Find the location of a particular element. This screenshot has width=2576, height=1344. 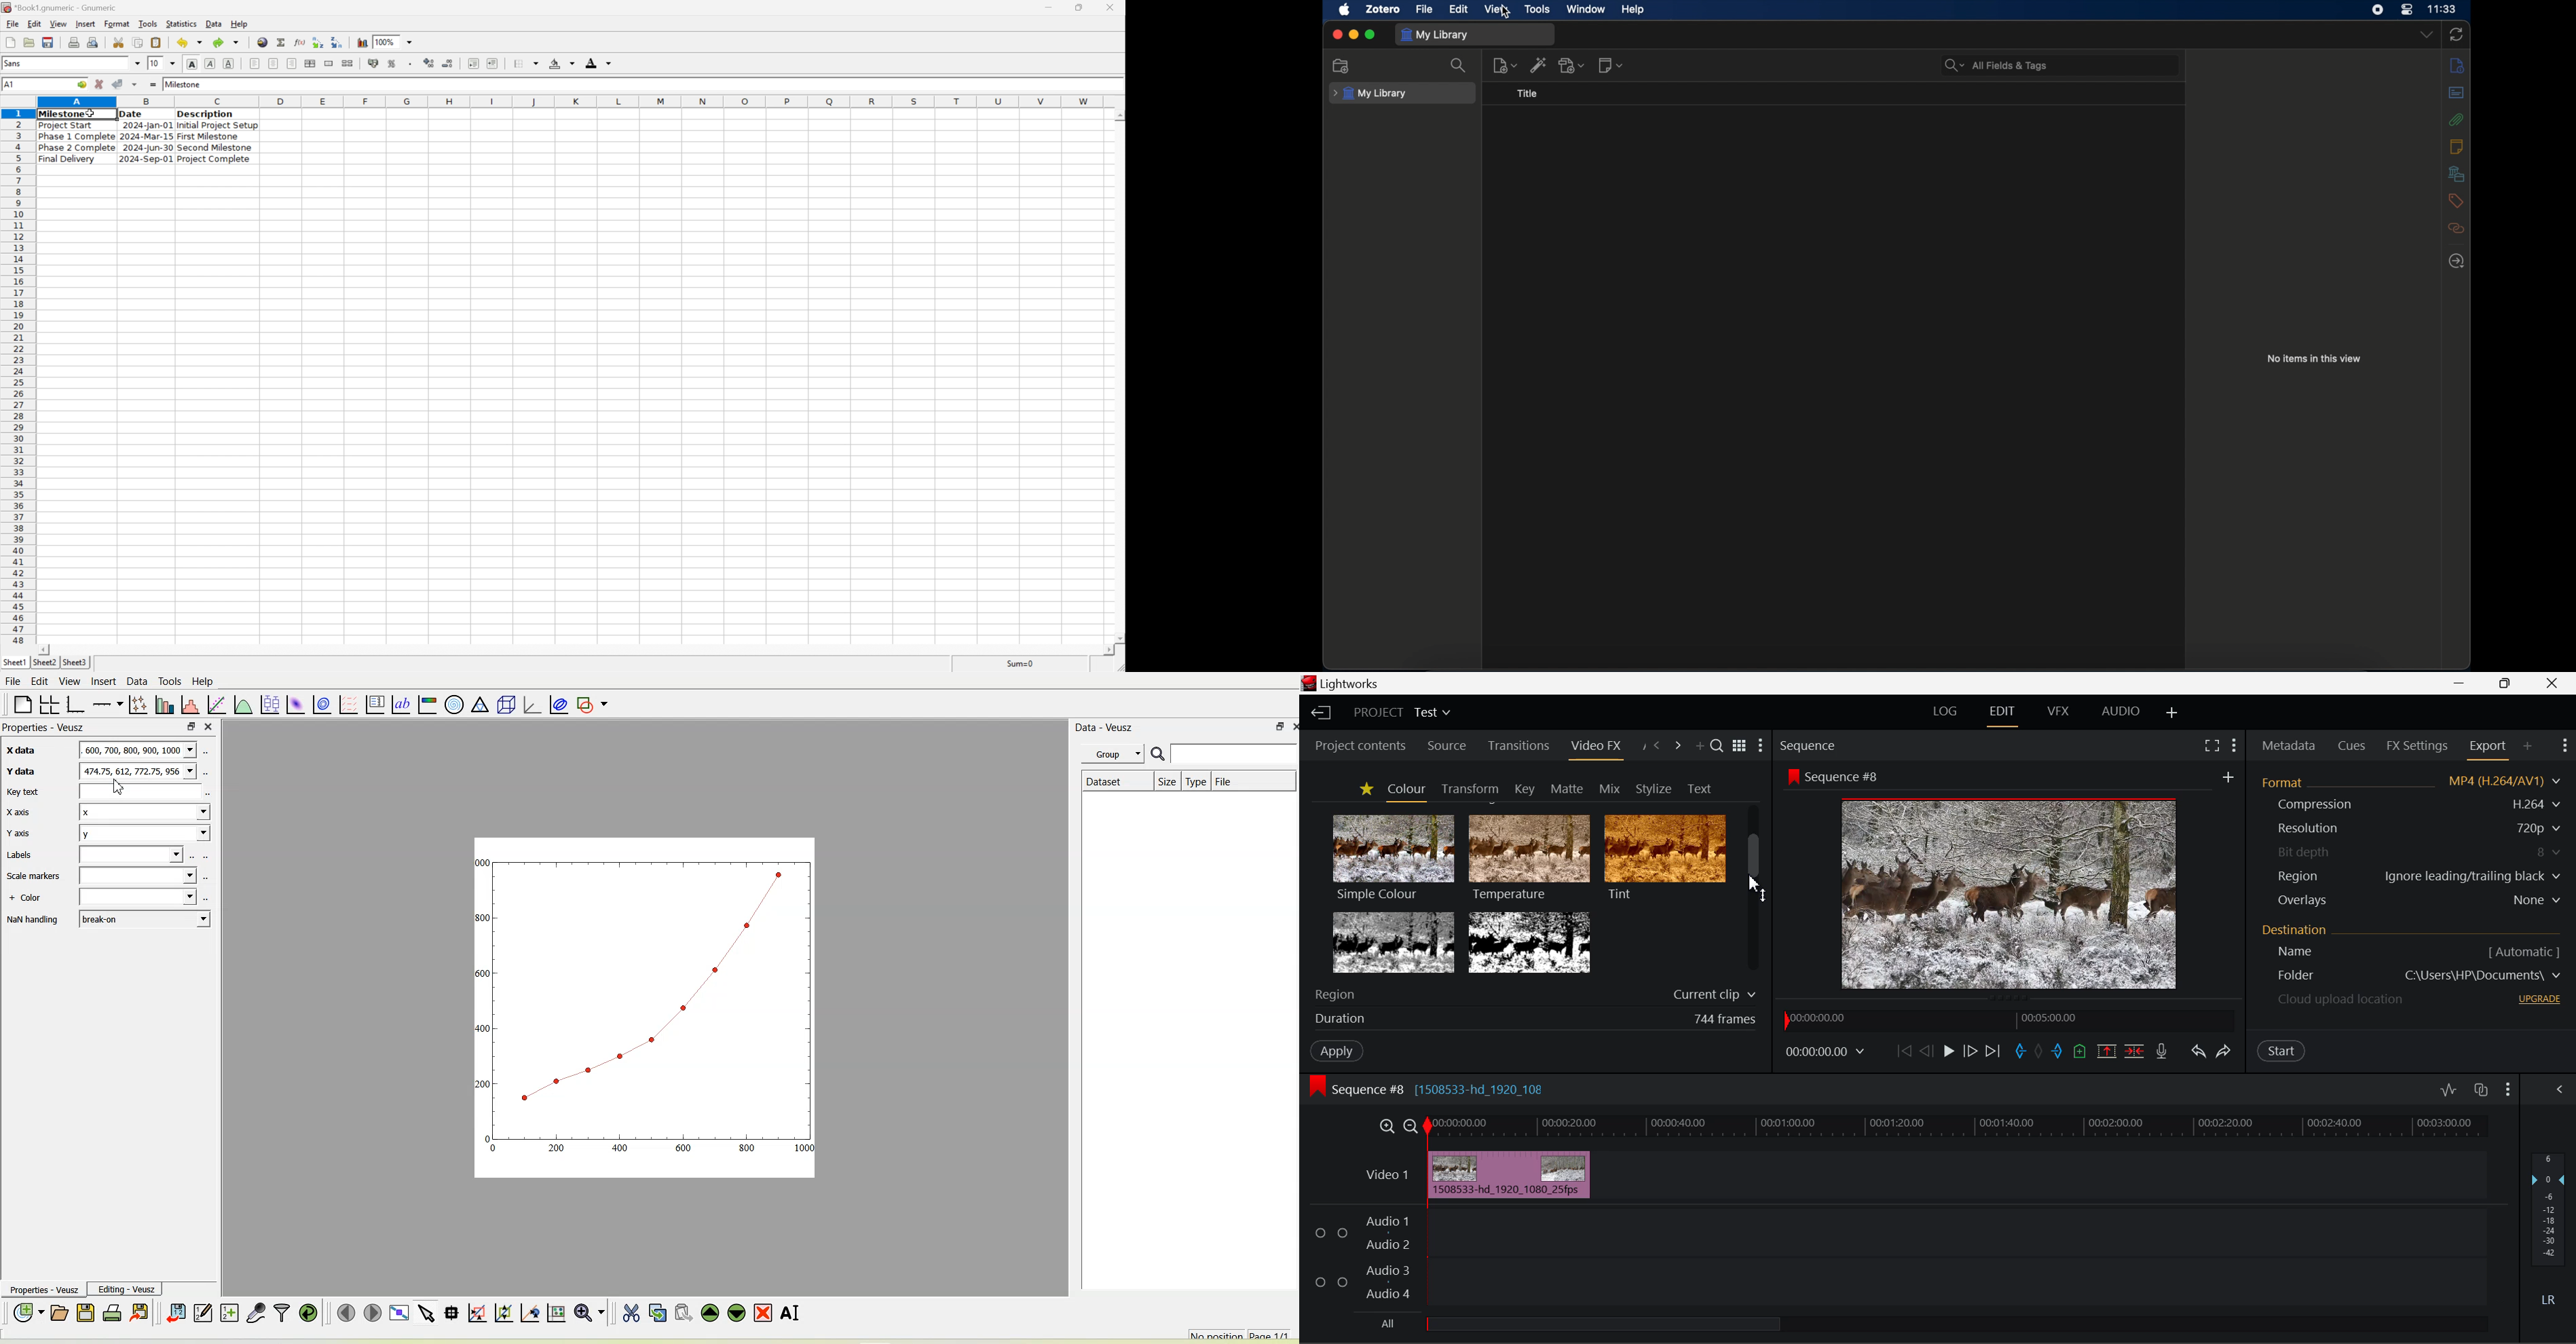

Milestone is located at coordinates (184, 83).